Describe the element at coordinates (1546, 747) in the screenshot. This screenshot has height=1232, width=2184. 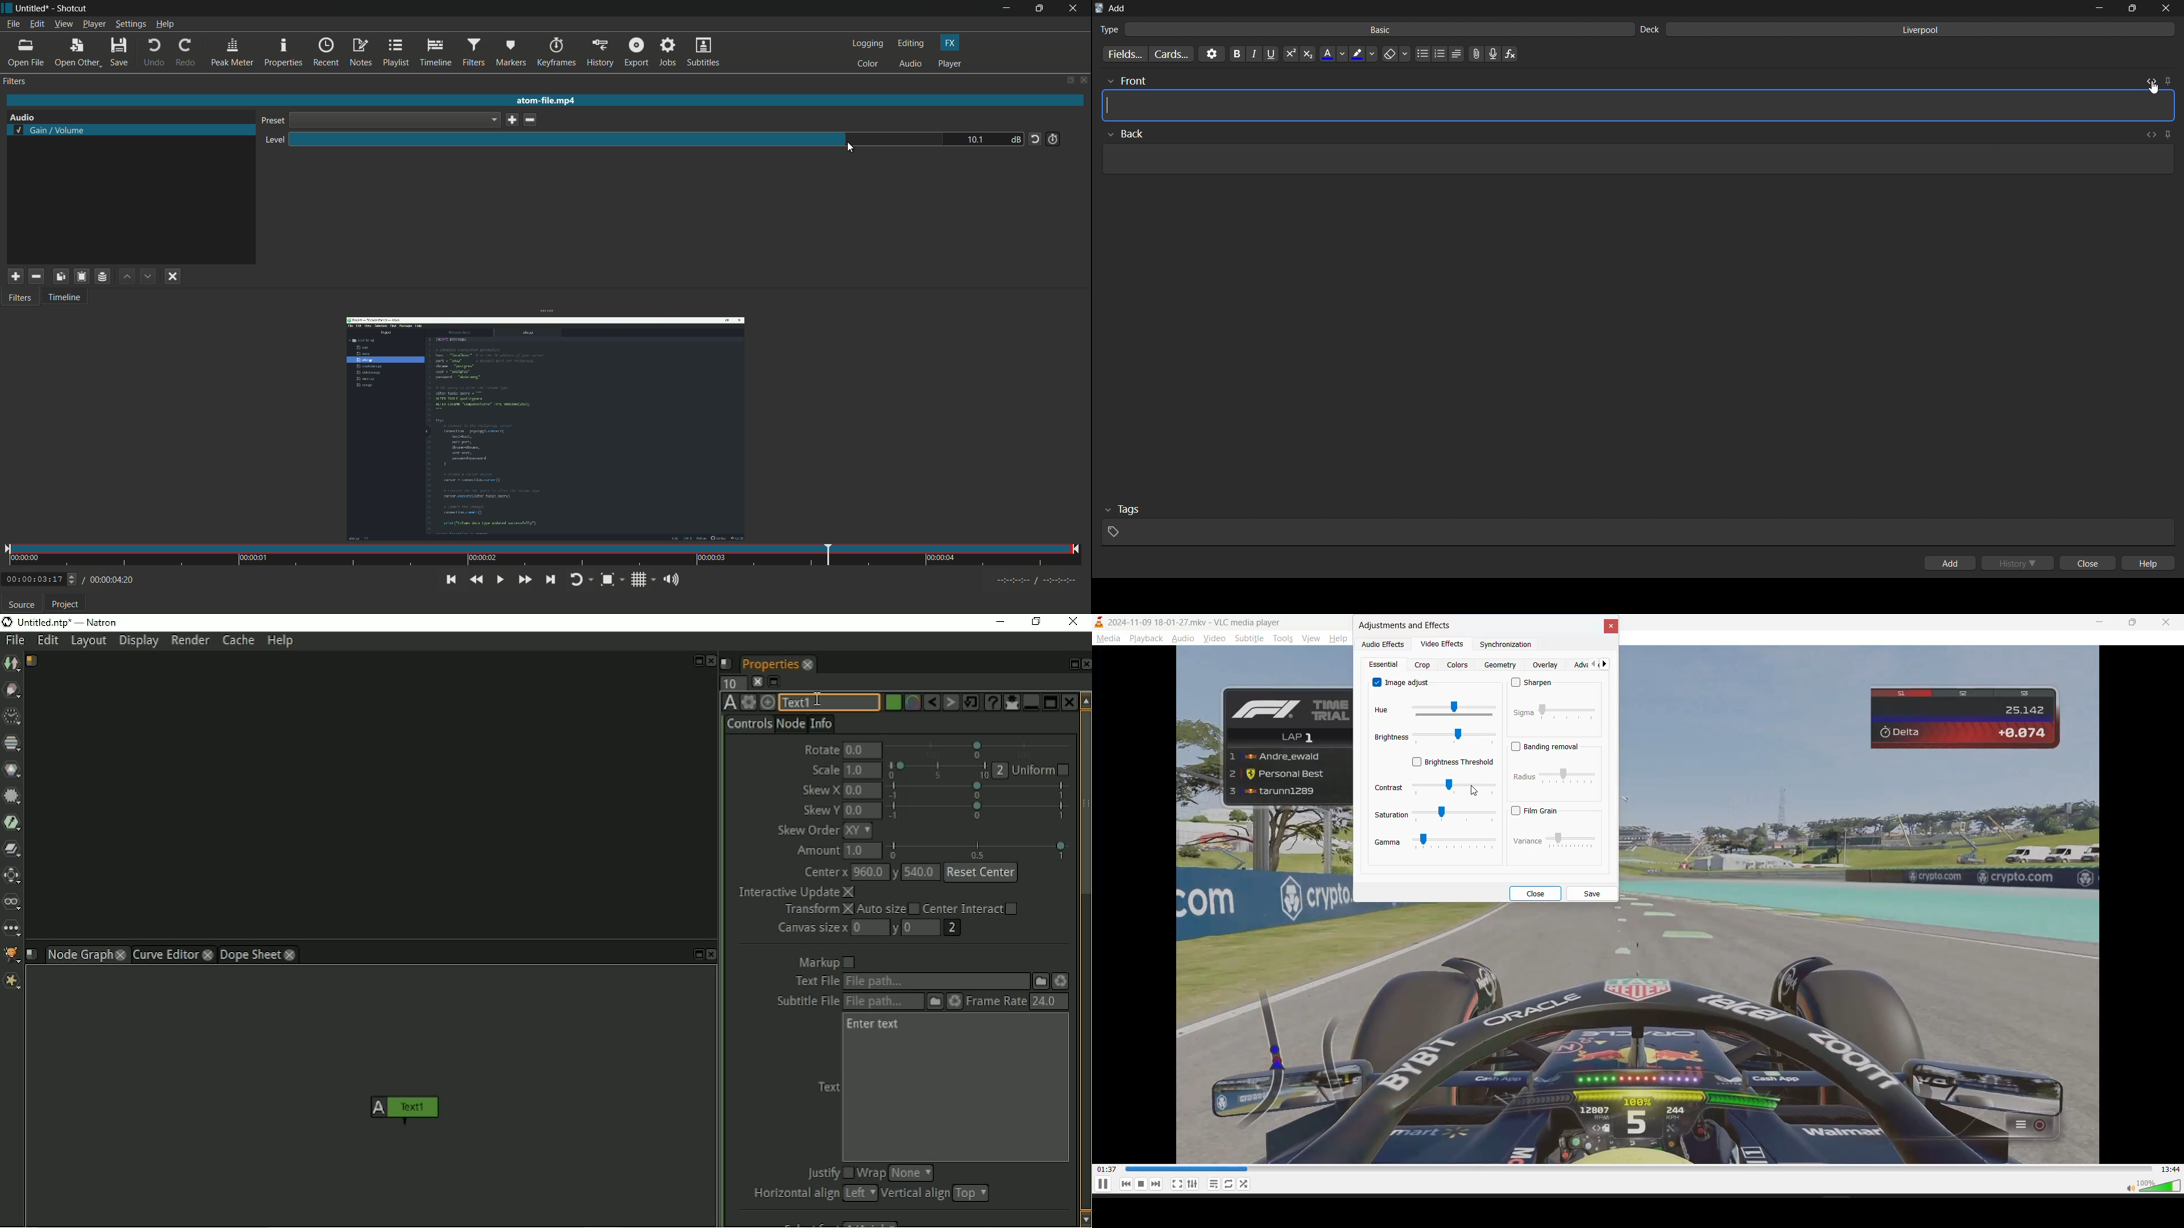
I see `banding removal` at that location.